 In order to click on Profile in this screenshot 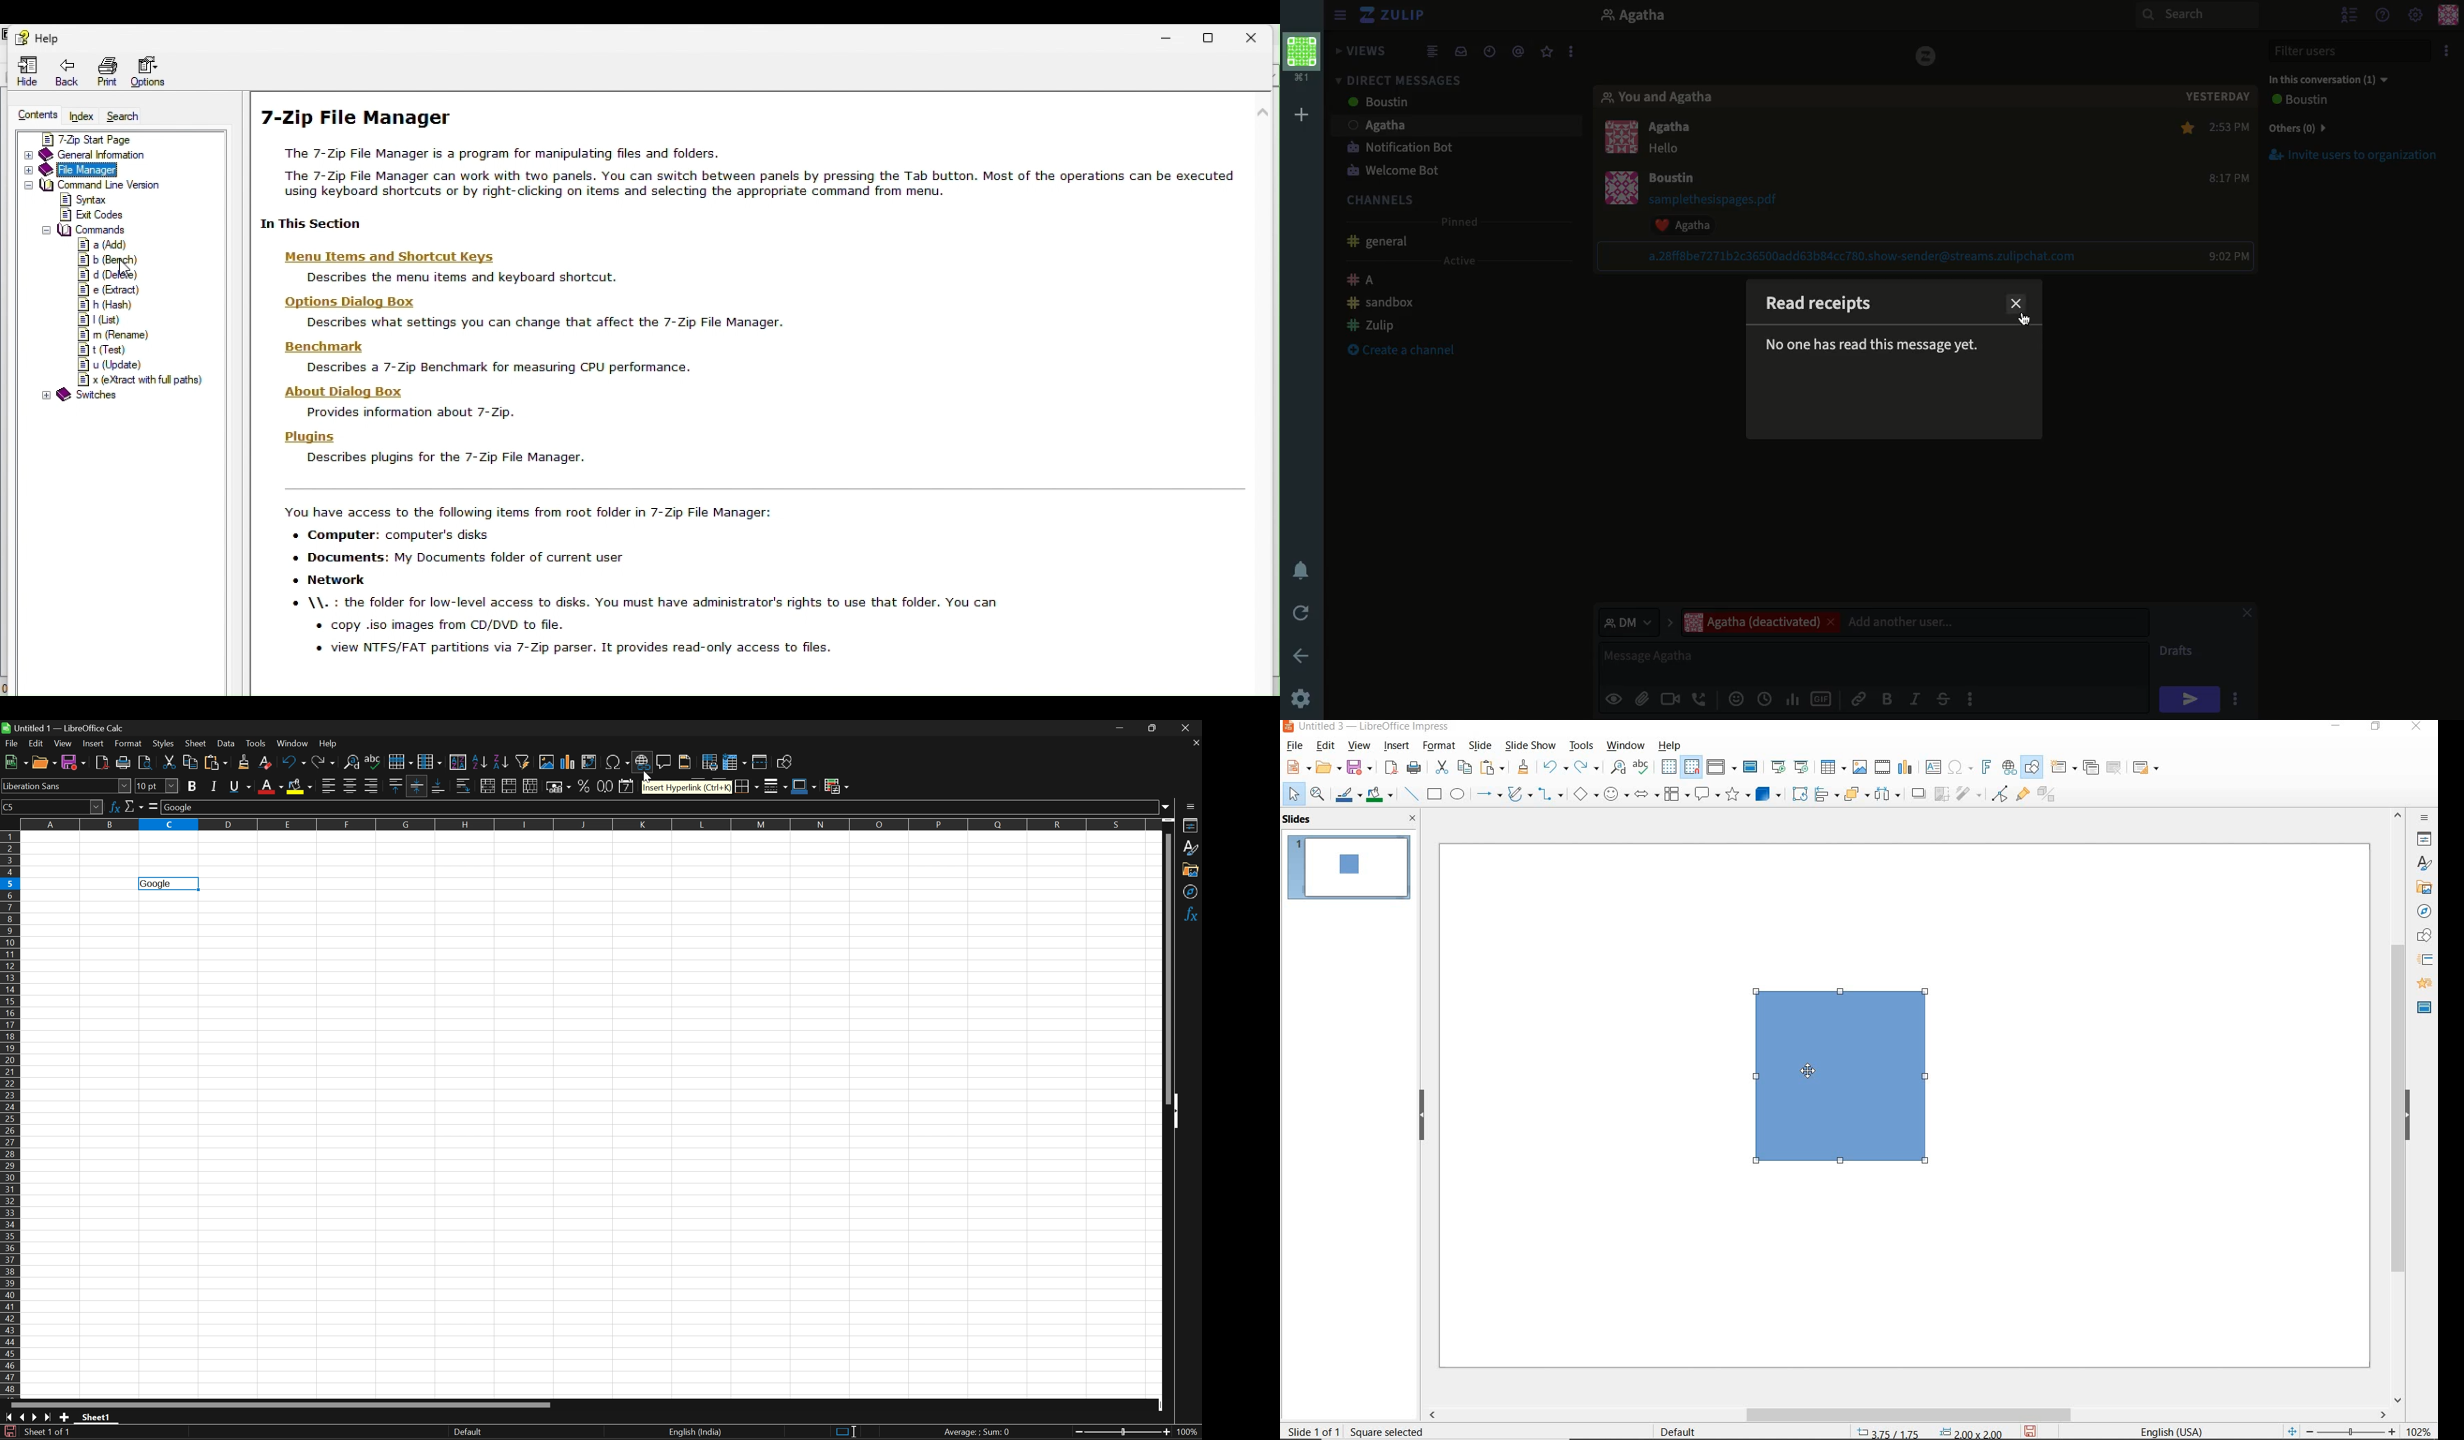, I will do `click(1302, 60)`.